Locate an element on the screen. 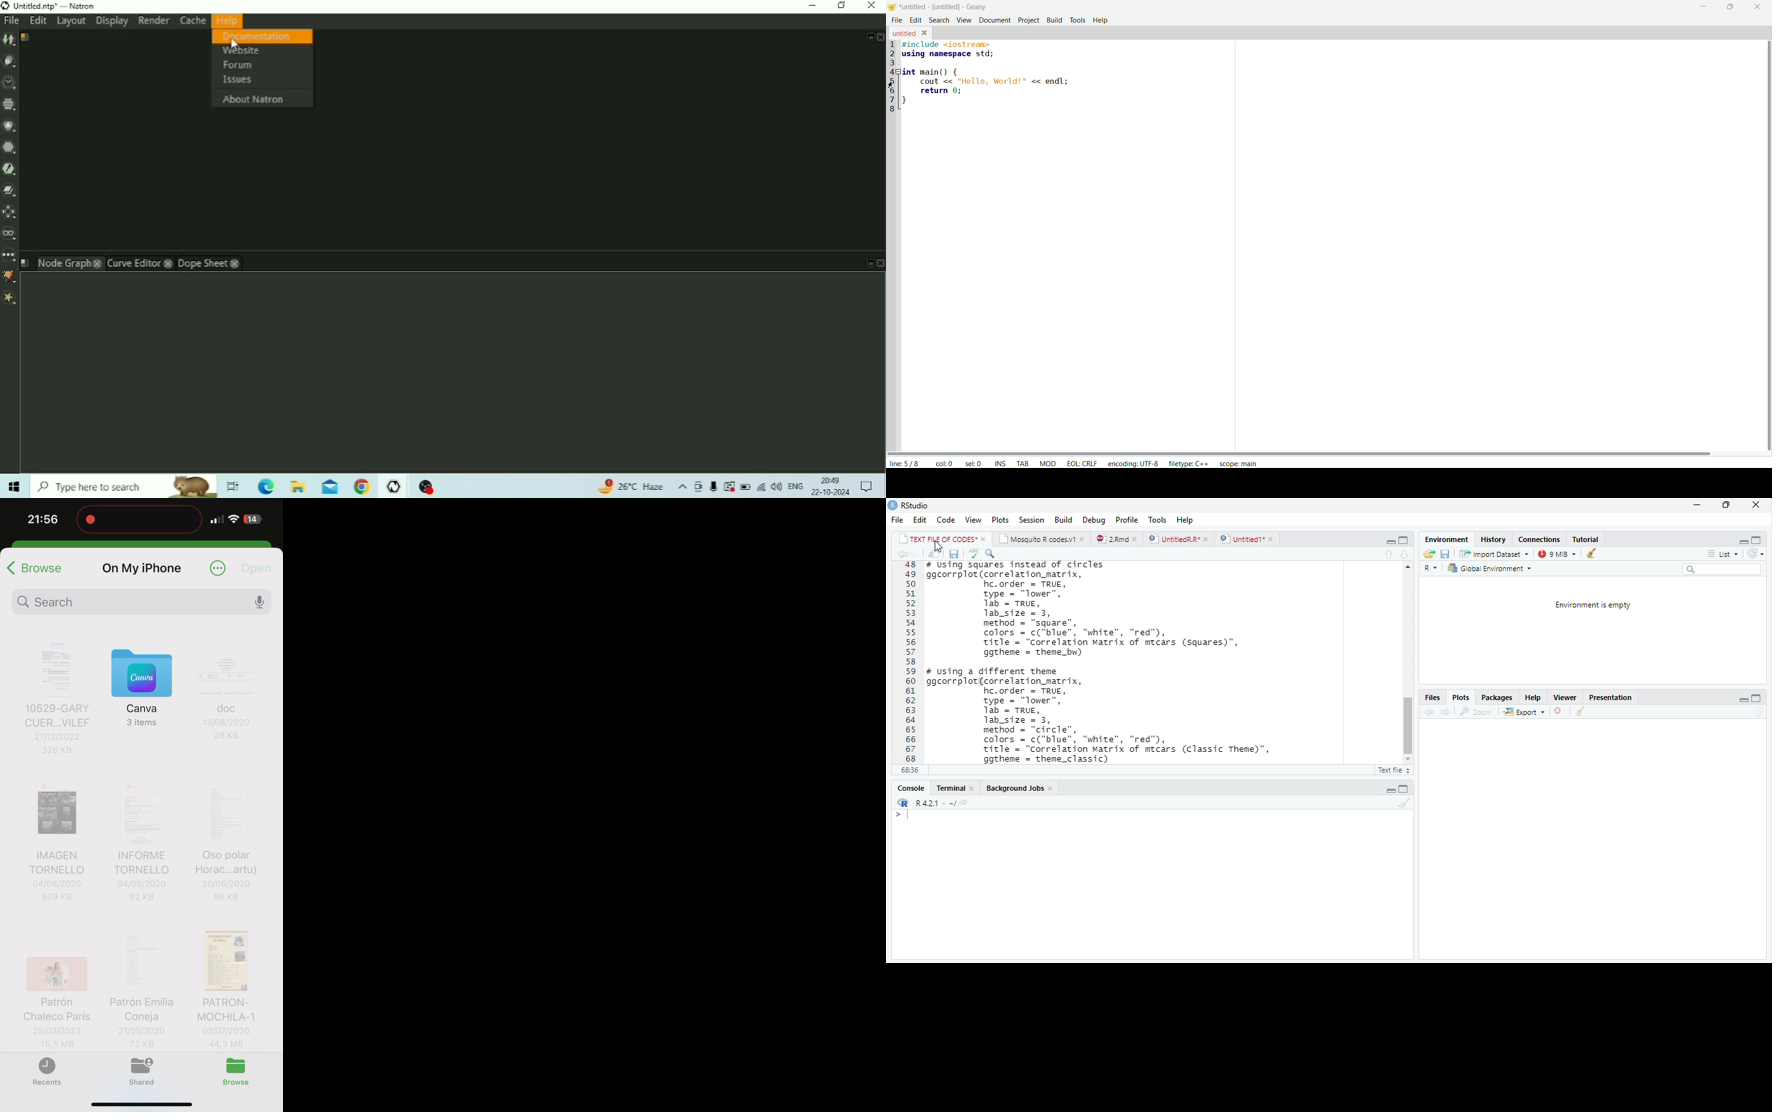 Image resolution: width=1792 pixels, height=1120 pixels. untitled is located at coordinates (904, 33).